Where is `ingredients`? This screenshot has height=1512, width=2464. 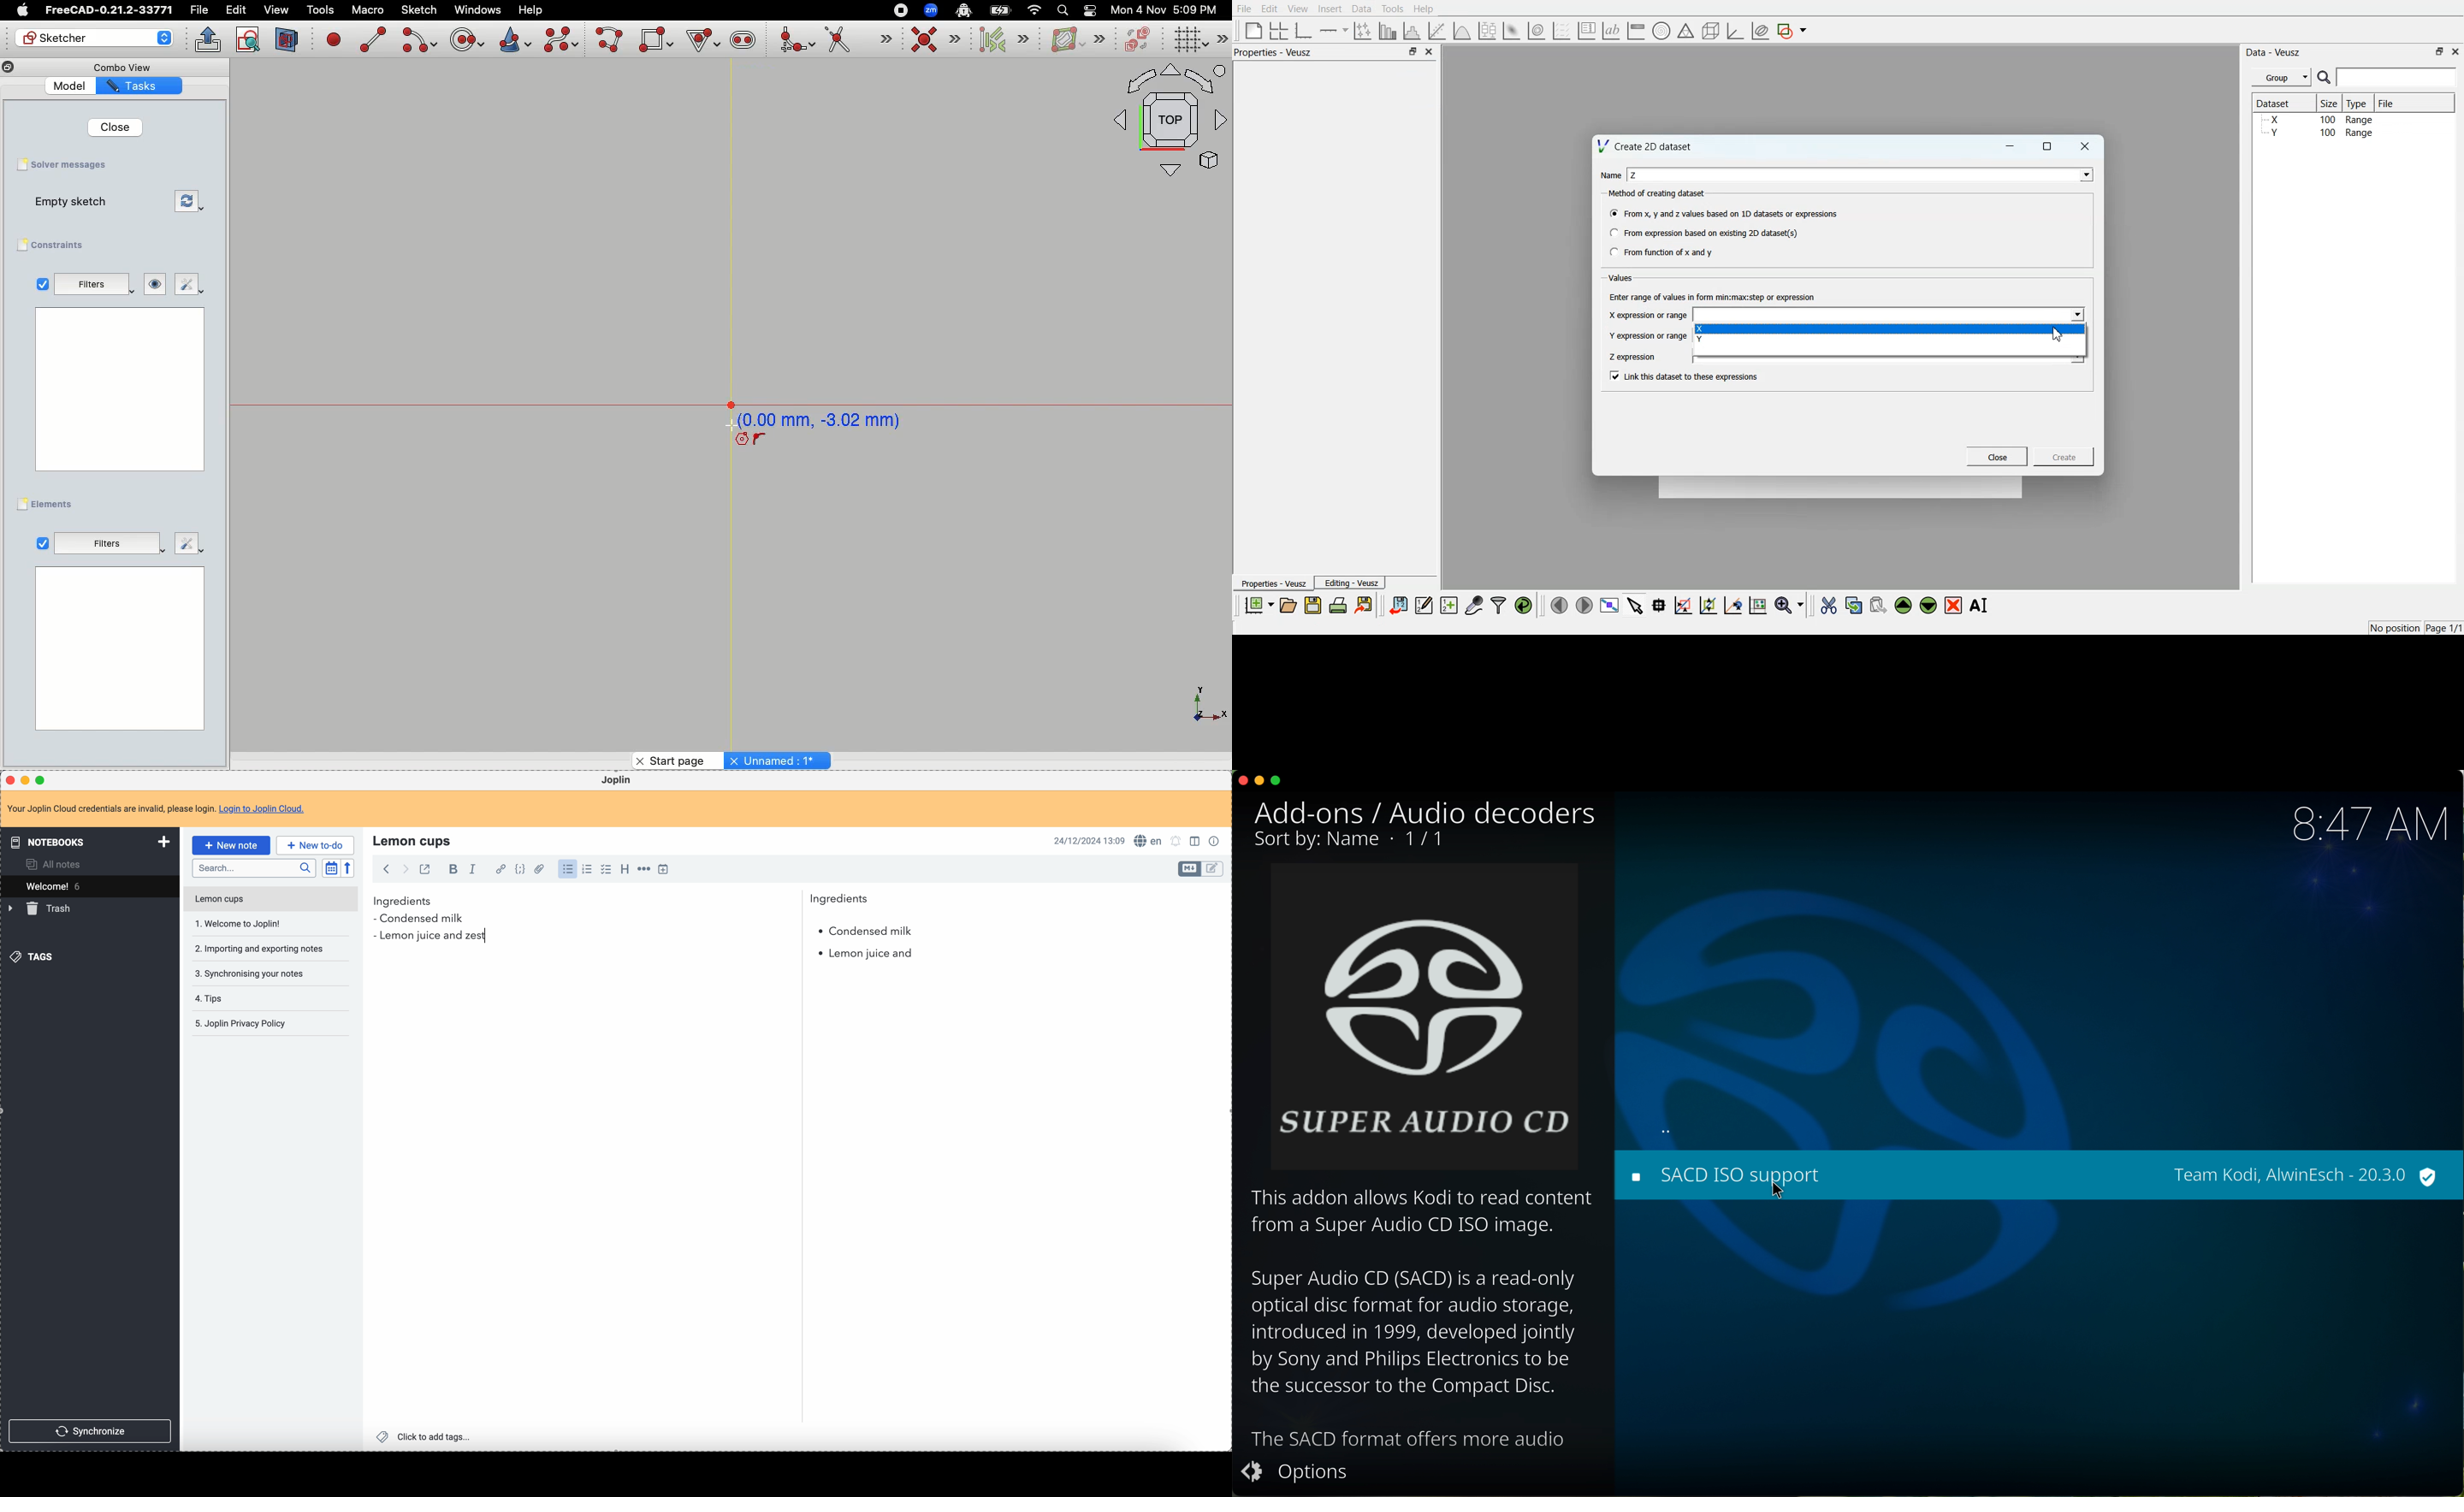
ingredients is located at coordinates (621, 901).